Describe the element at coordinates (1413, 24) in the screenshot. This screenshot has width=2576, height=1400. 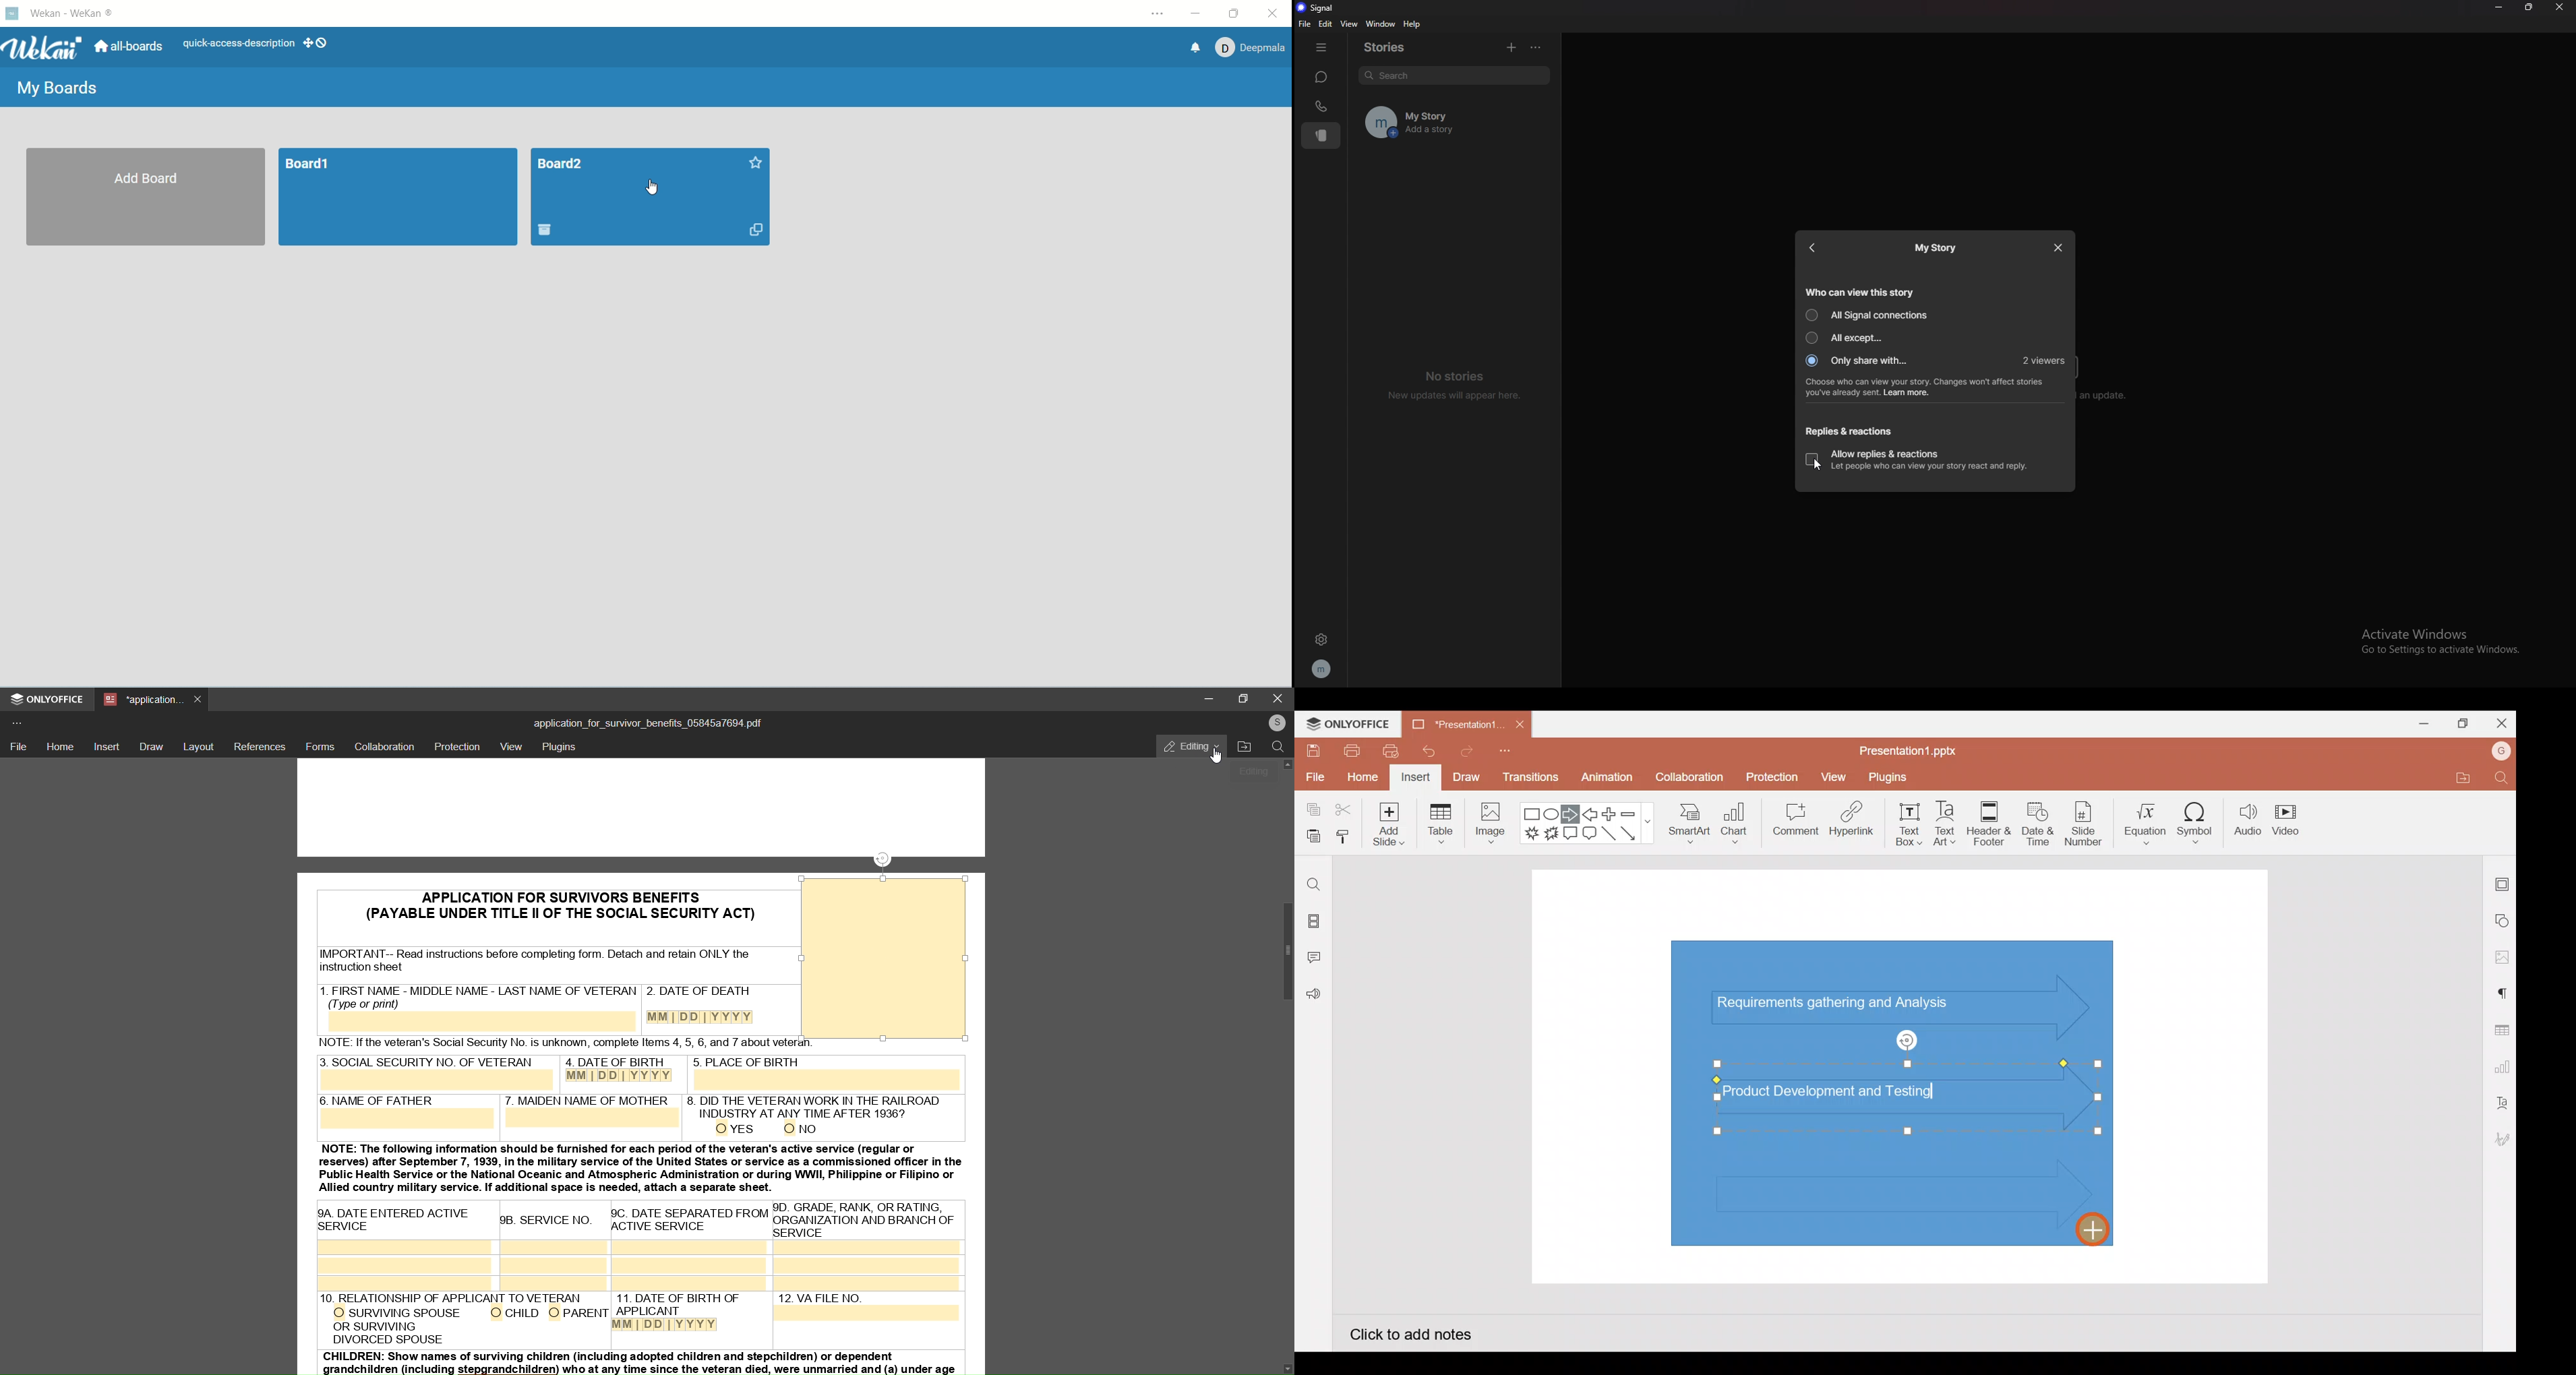
I see `help` at that location.